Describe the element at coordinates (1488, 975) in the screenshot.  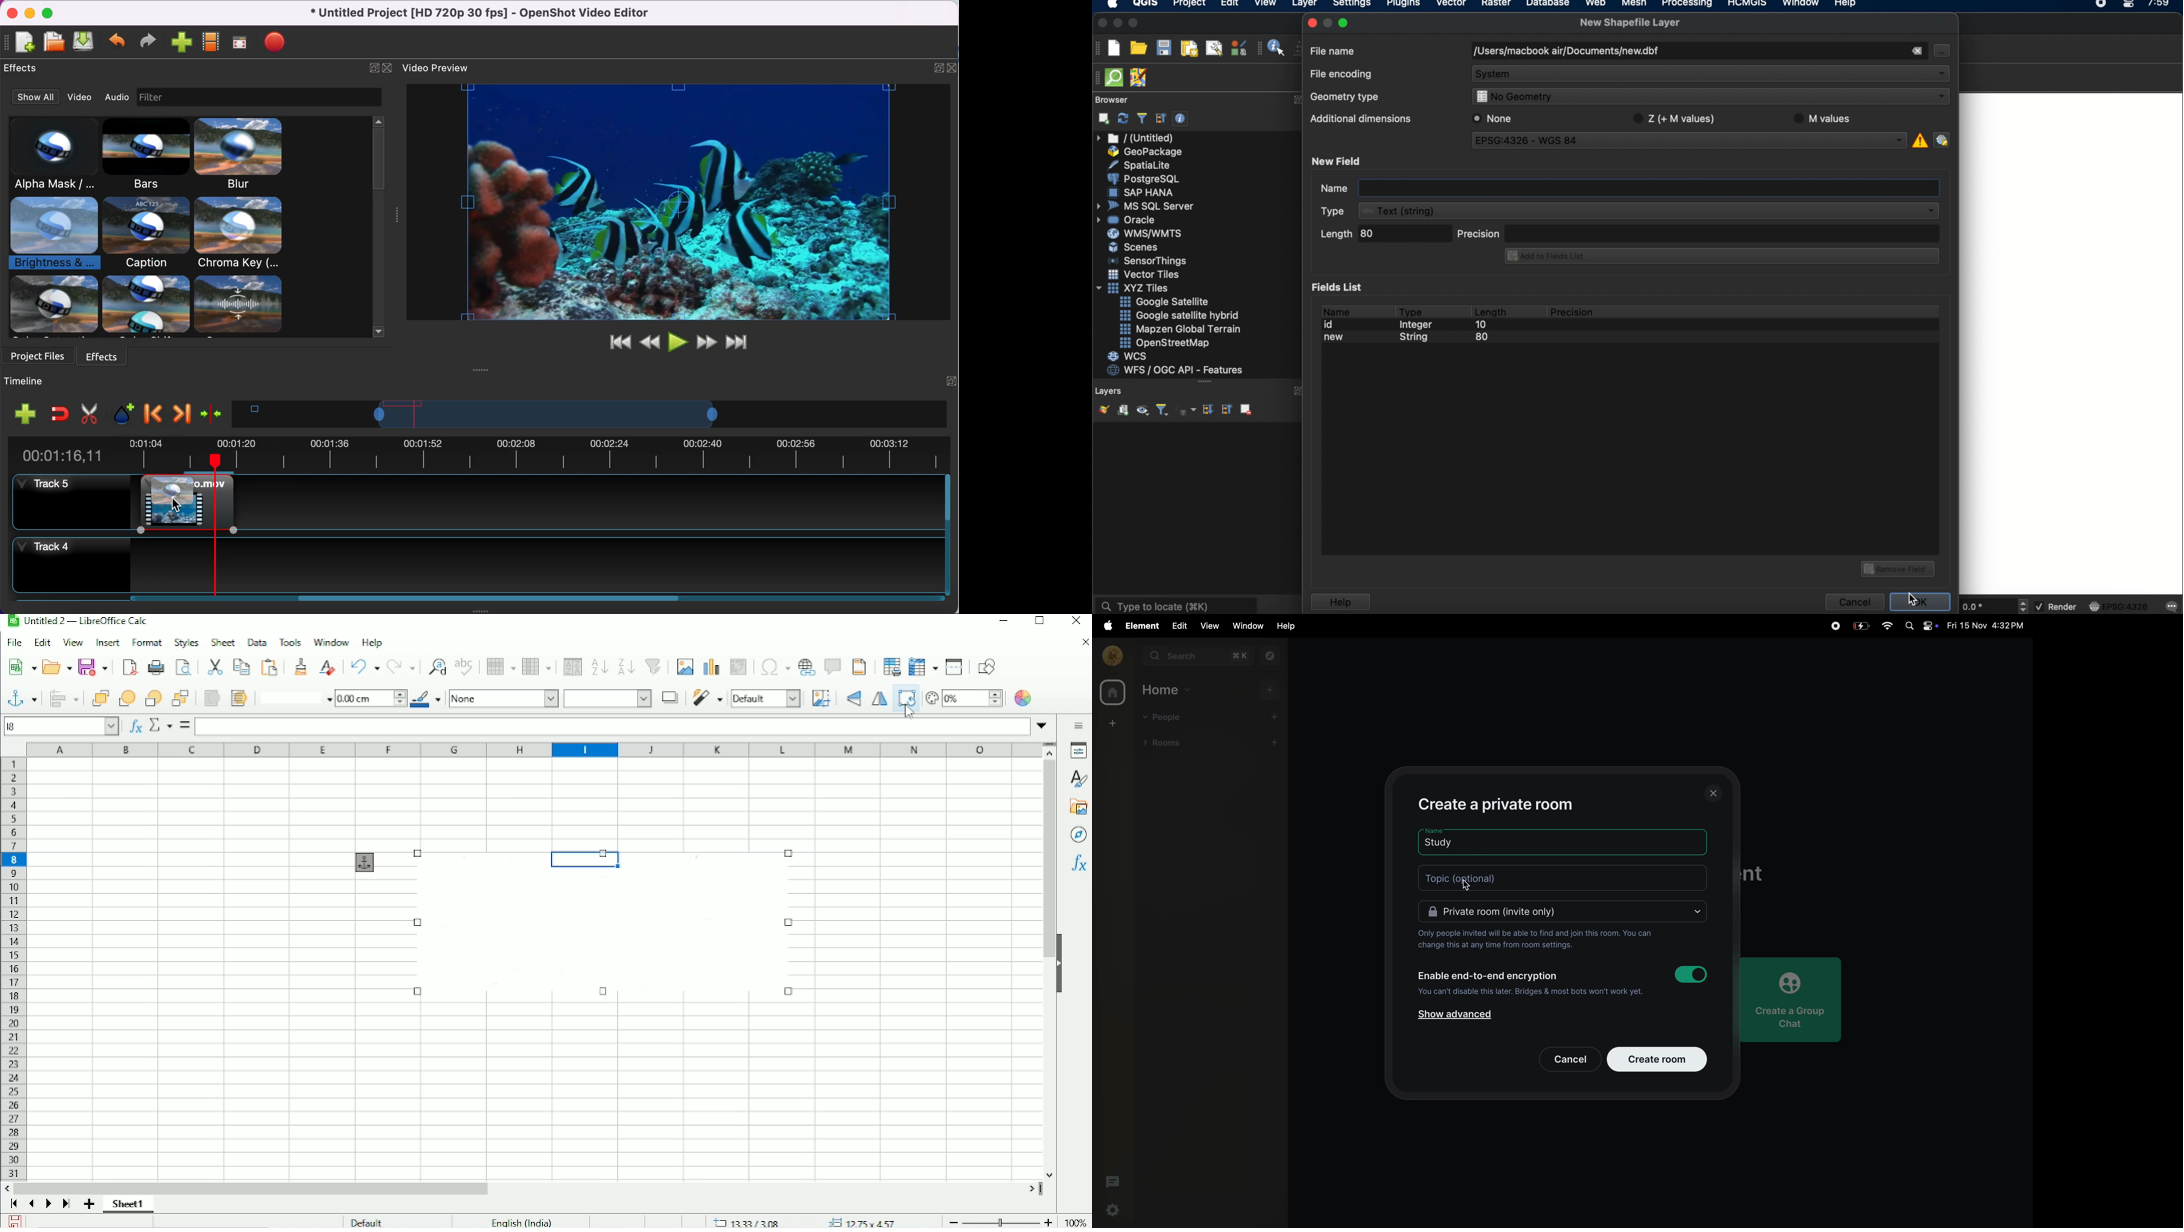
I see `Enable end to end encryption` at that location.